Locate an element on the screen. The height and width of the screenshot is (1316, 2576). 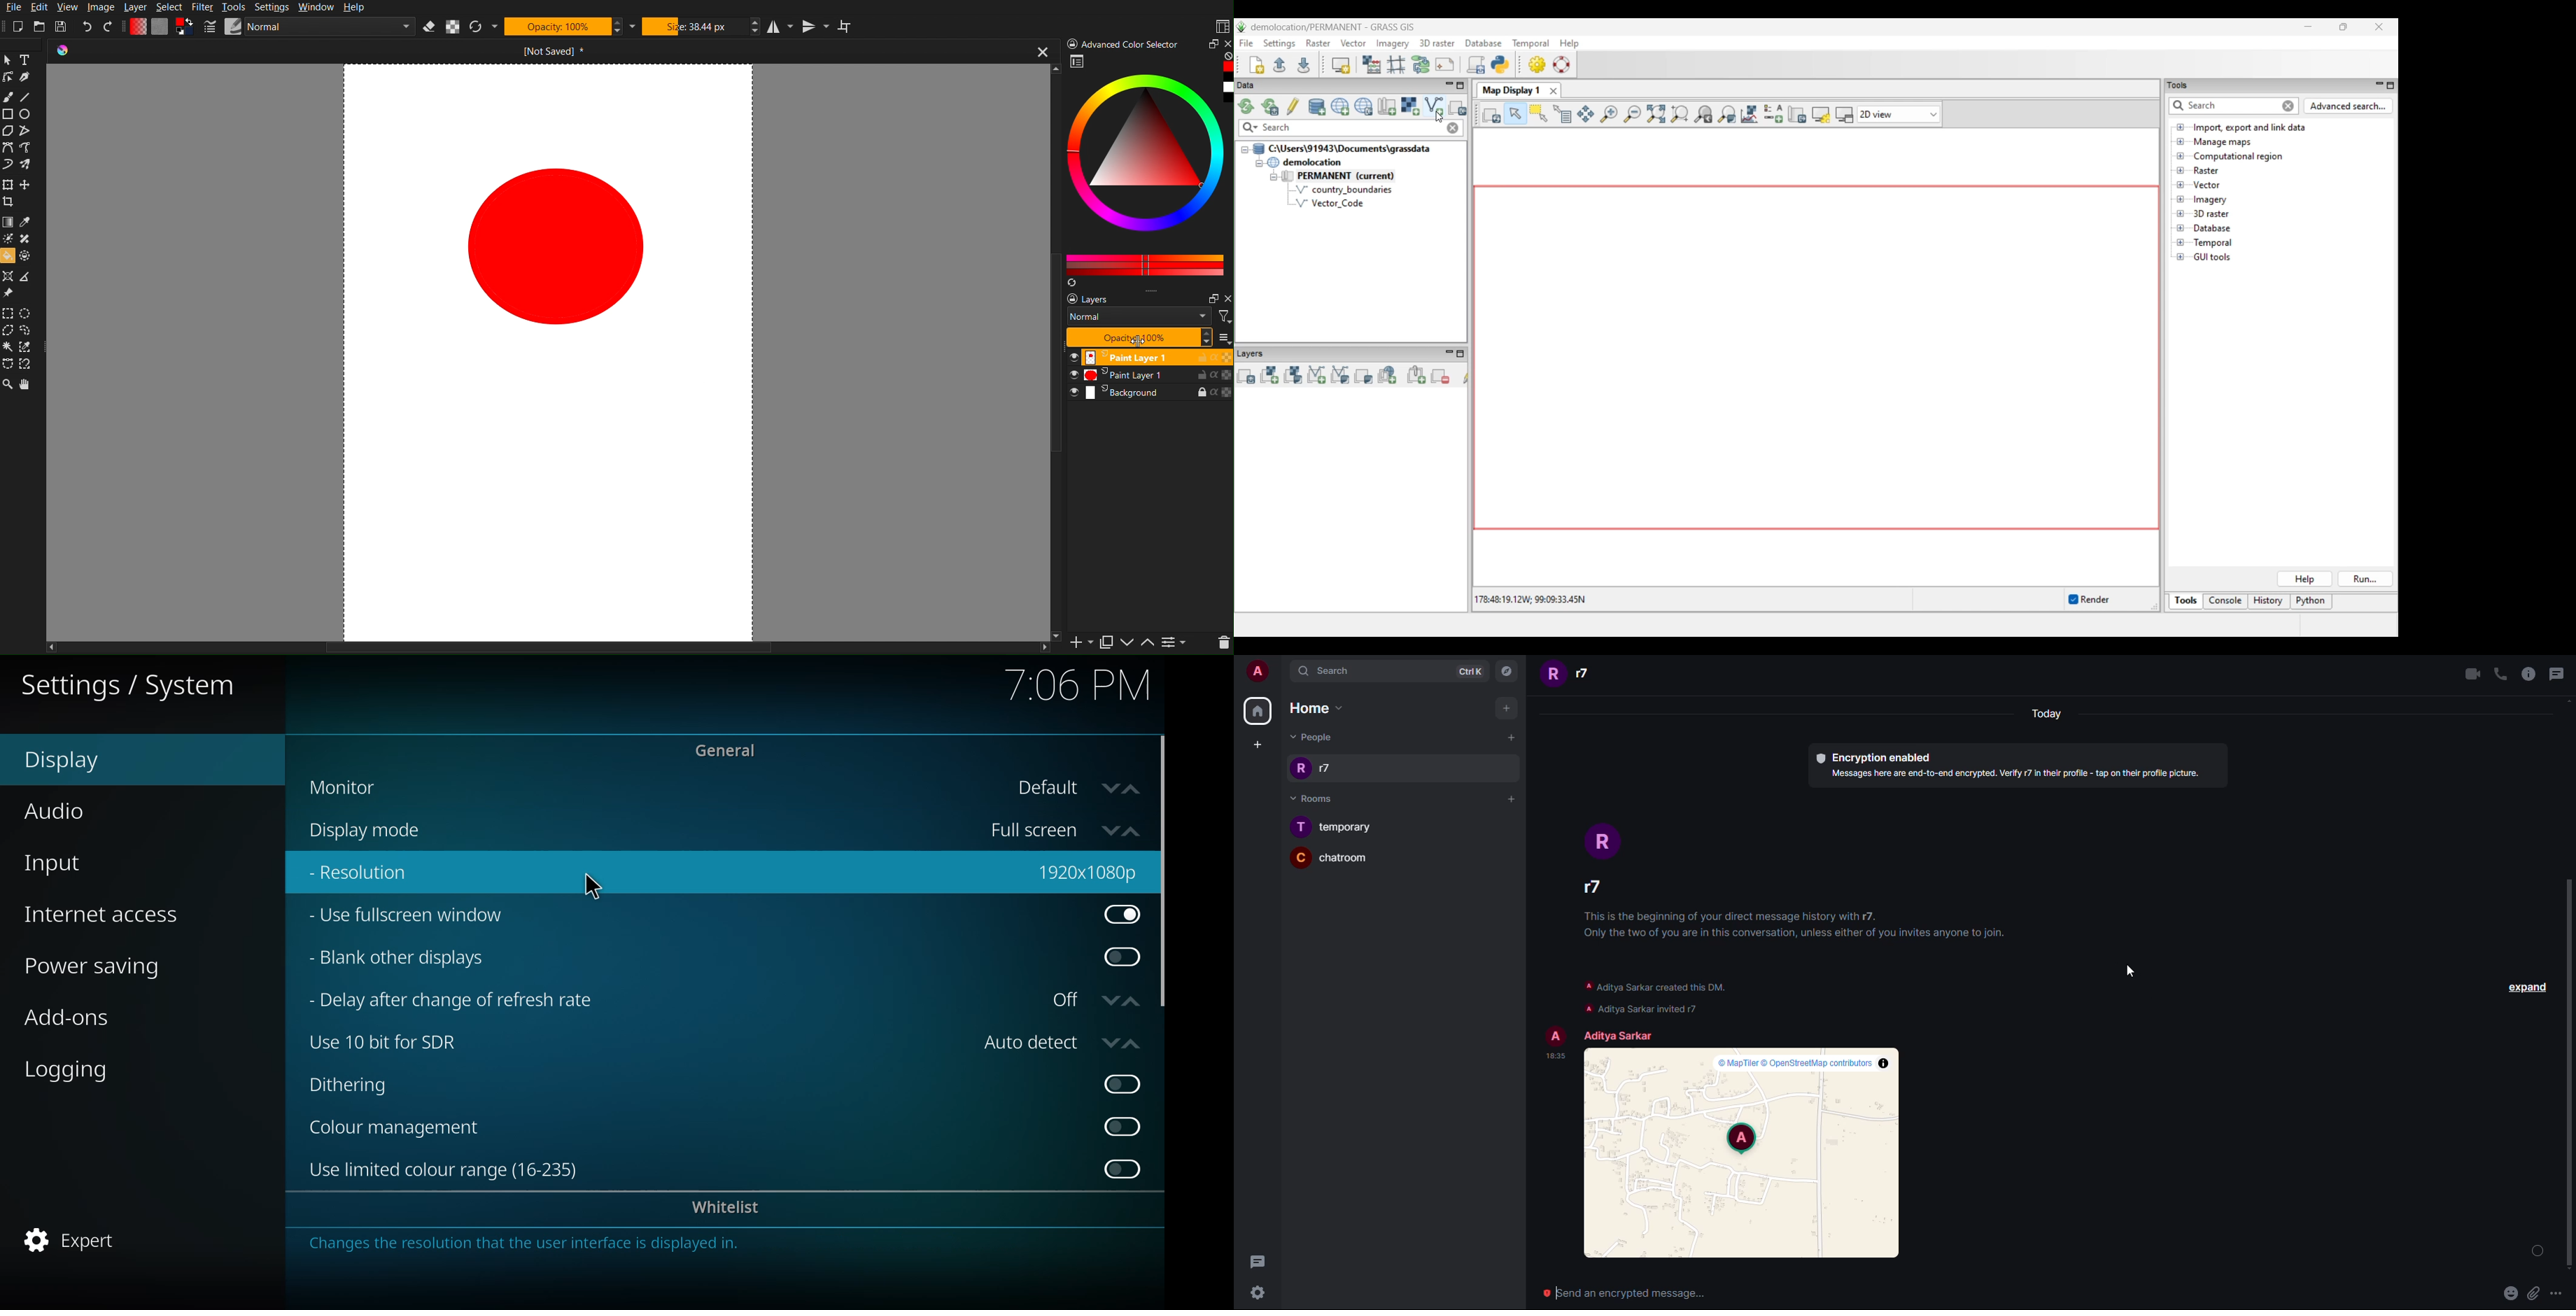
dithering is located at coordinates (352, 1086).